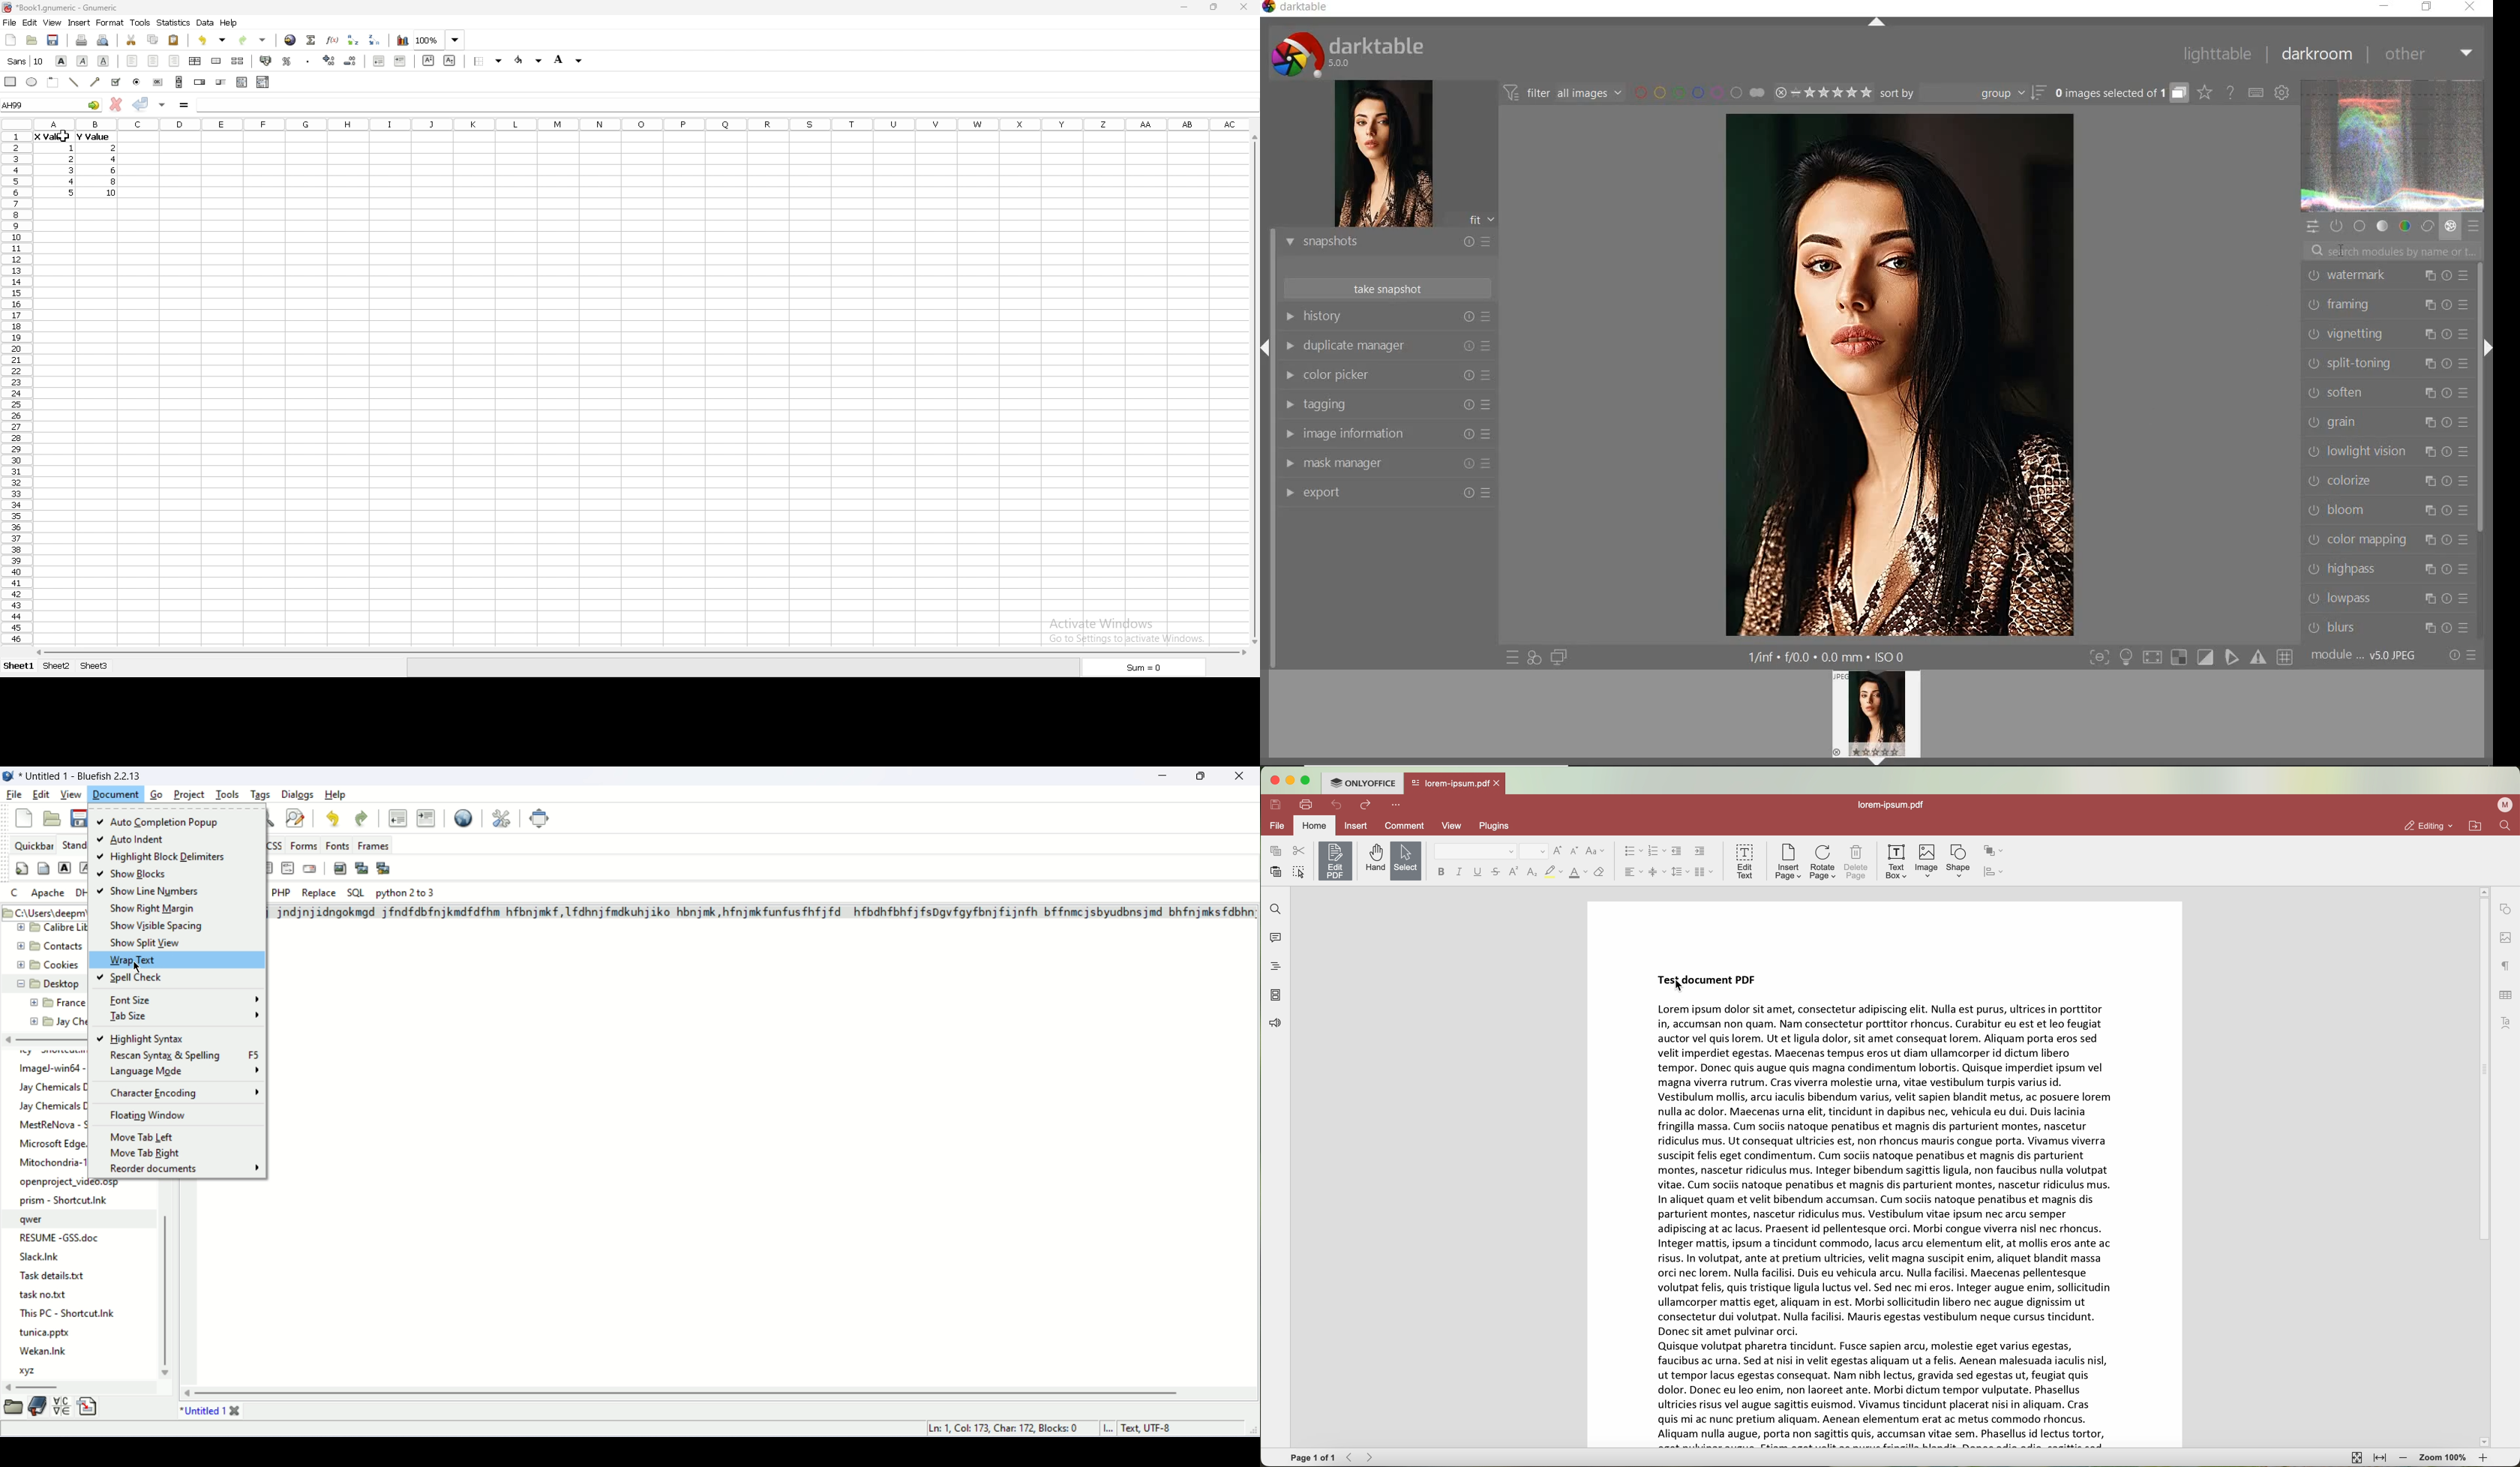  I want to click on value, so click(117, 159).